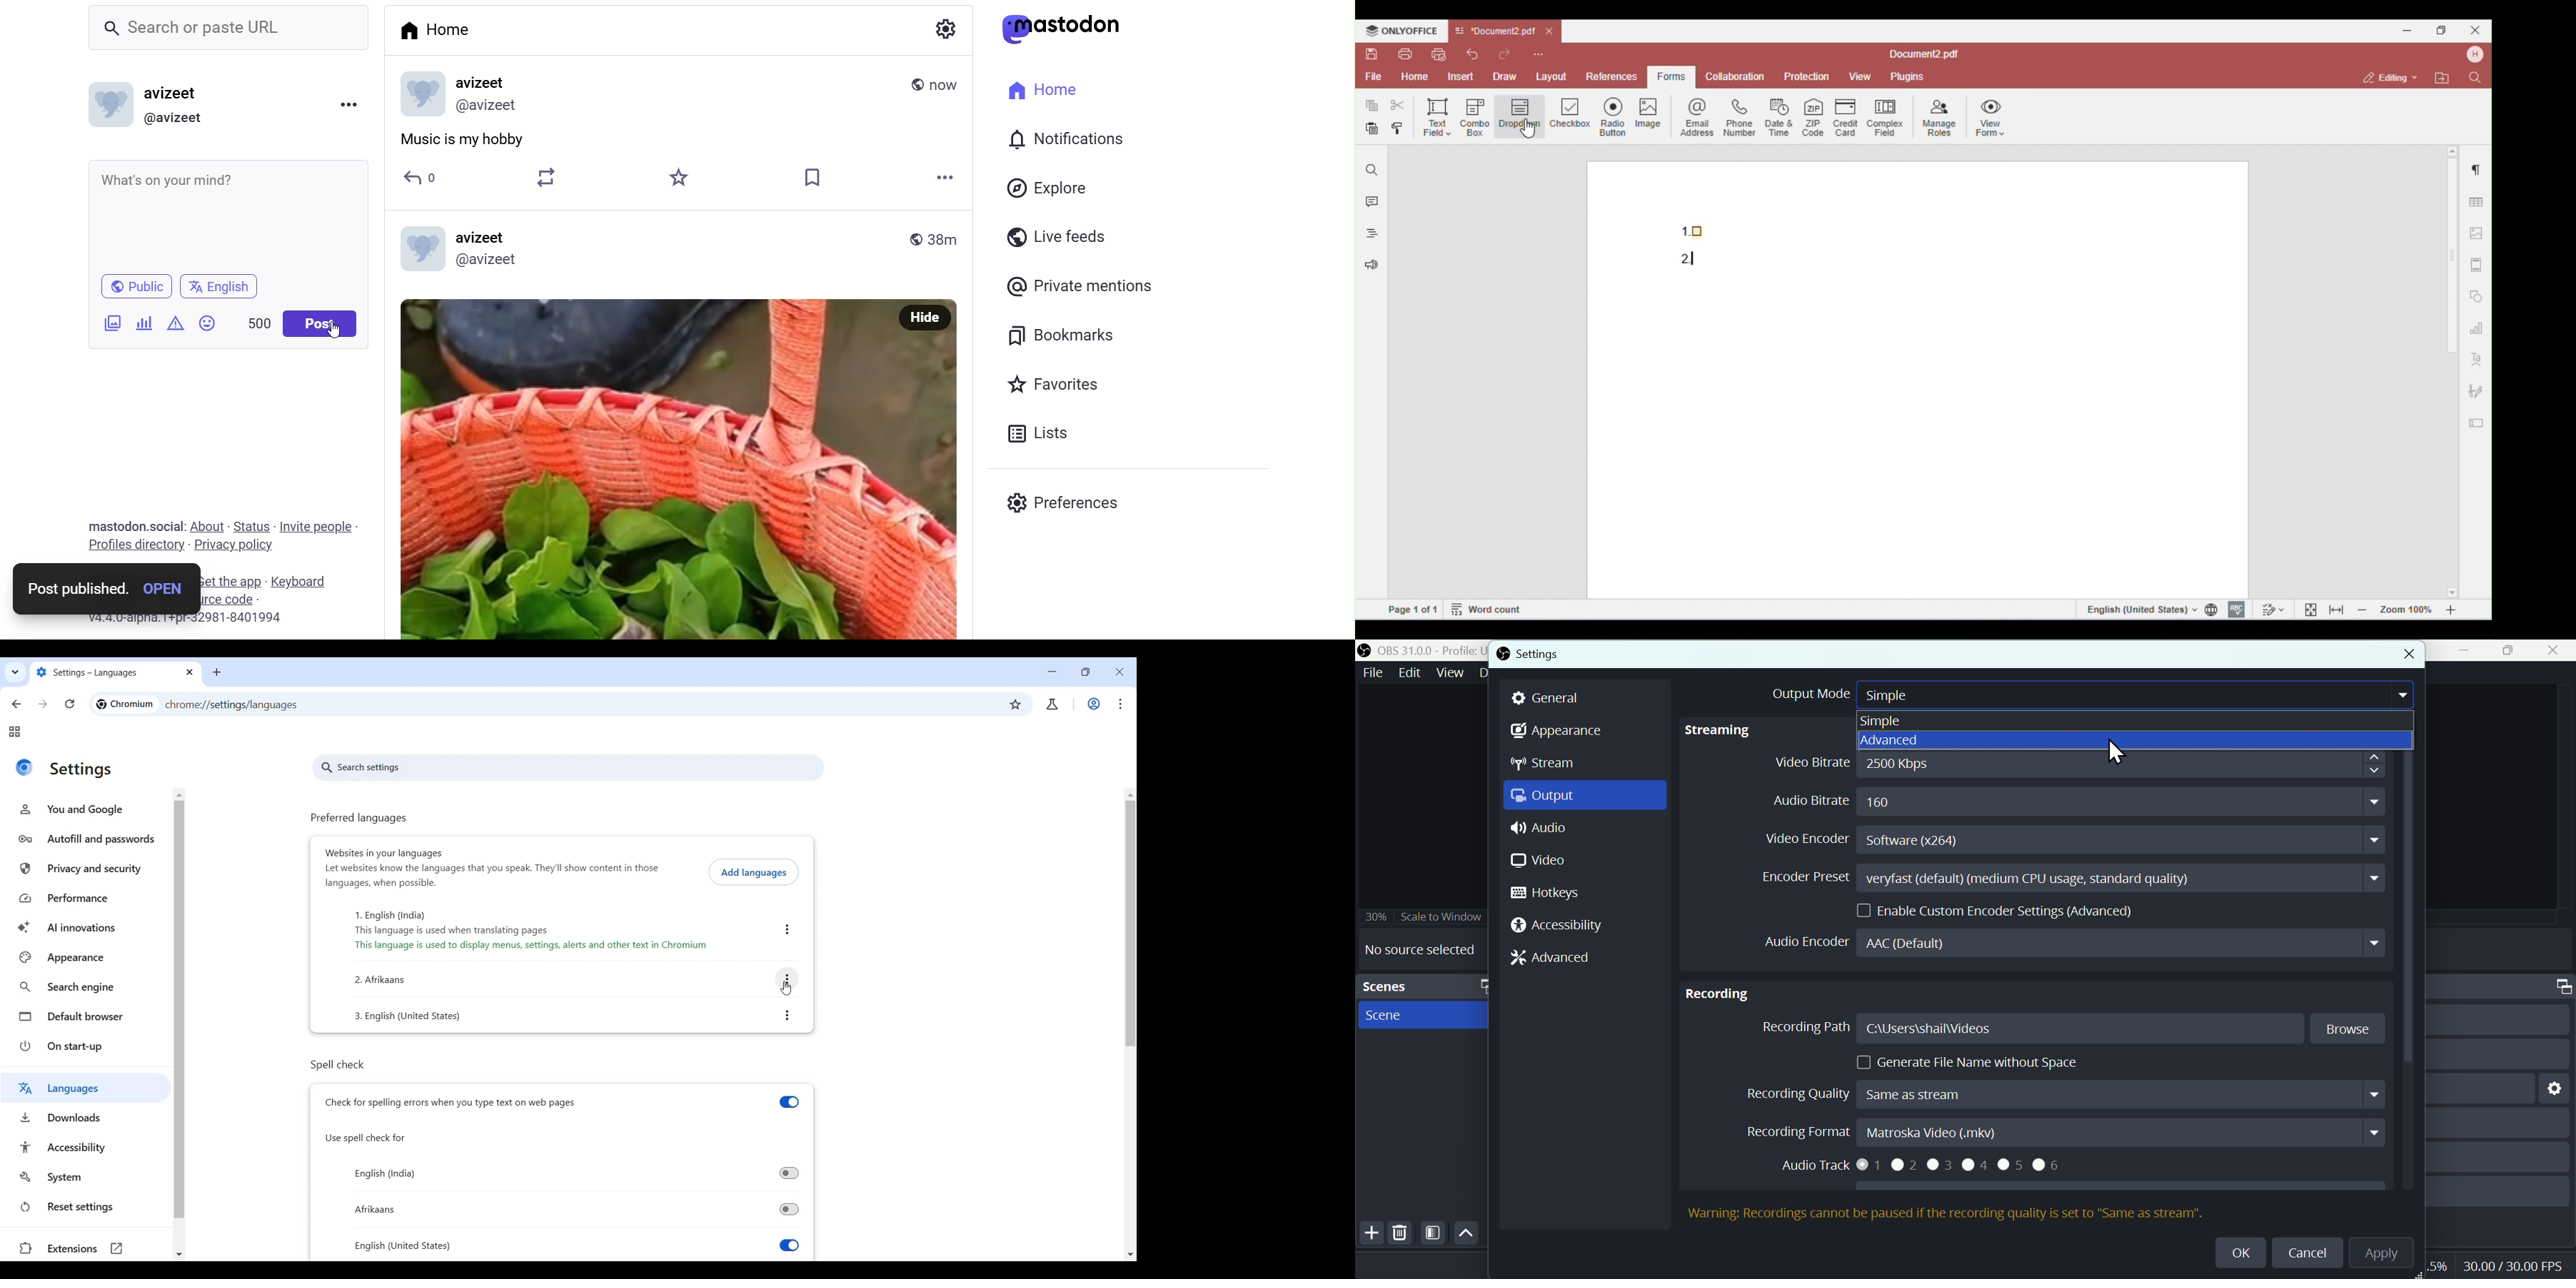 The width and height of the screenshot is (2576, 1288). What do you see at coordinates (2079, 765) in the screenshot?
I see `Video bitrate` at bounding box center [2079, 765].